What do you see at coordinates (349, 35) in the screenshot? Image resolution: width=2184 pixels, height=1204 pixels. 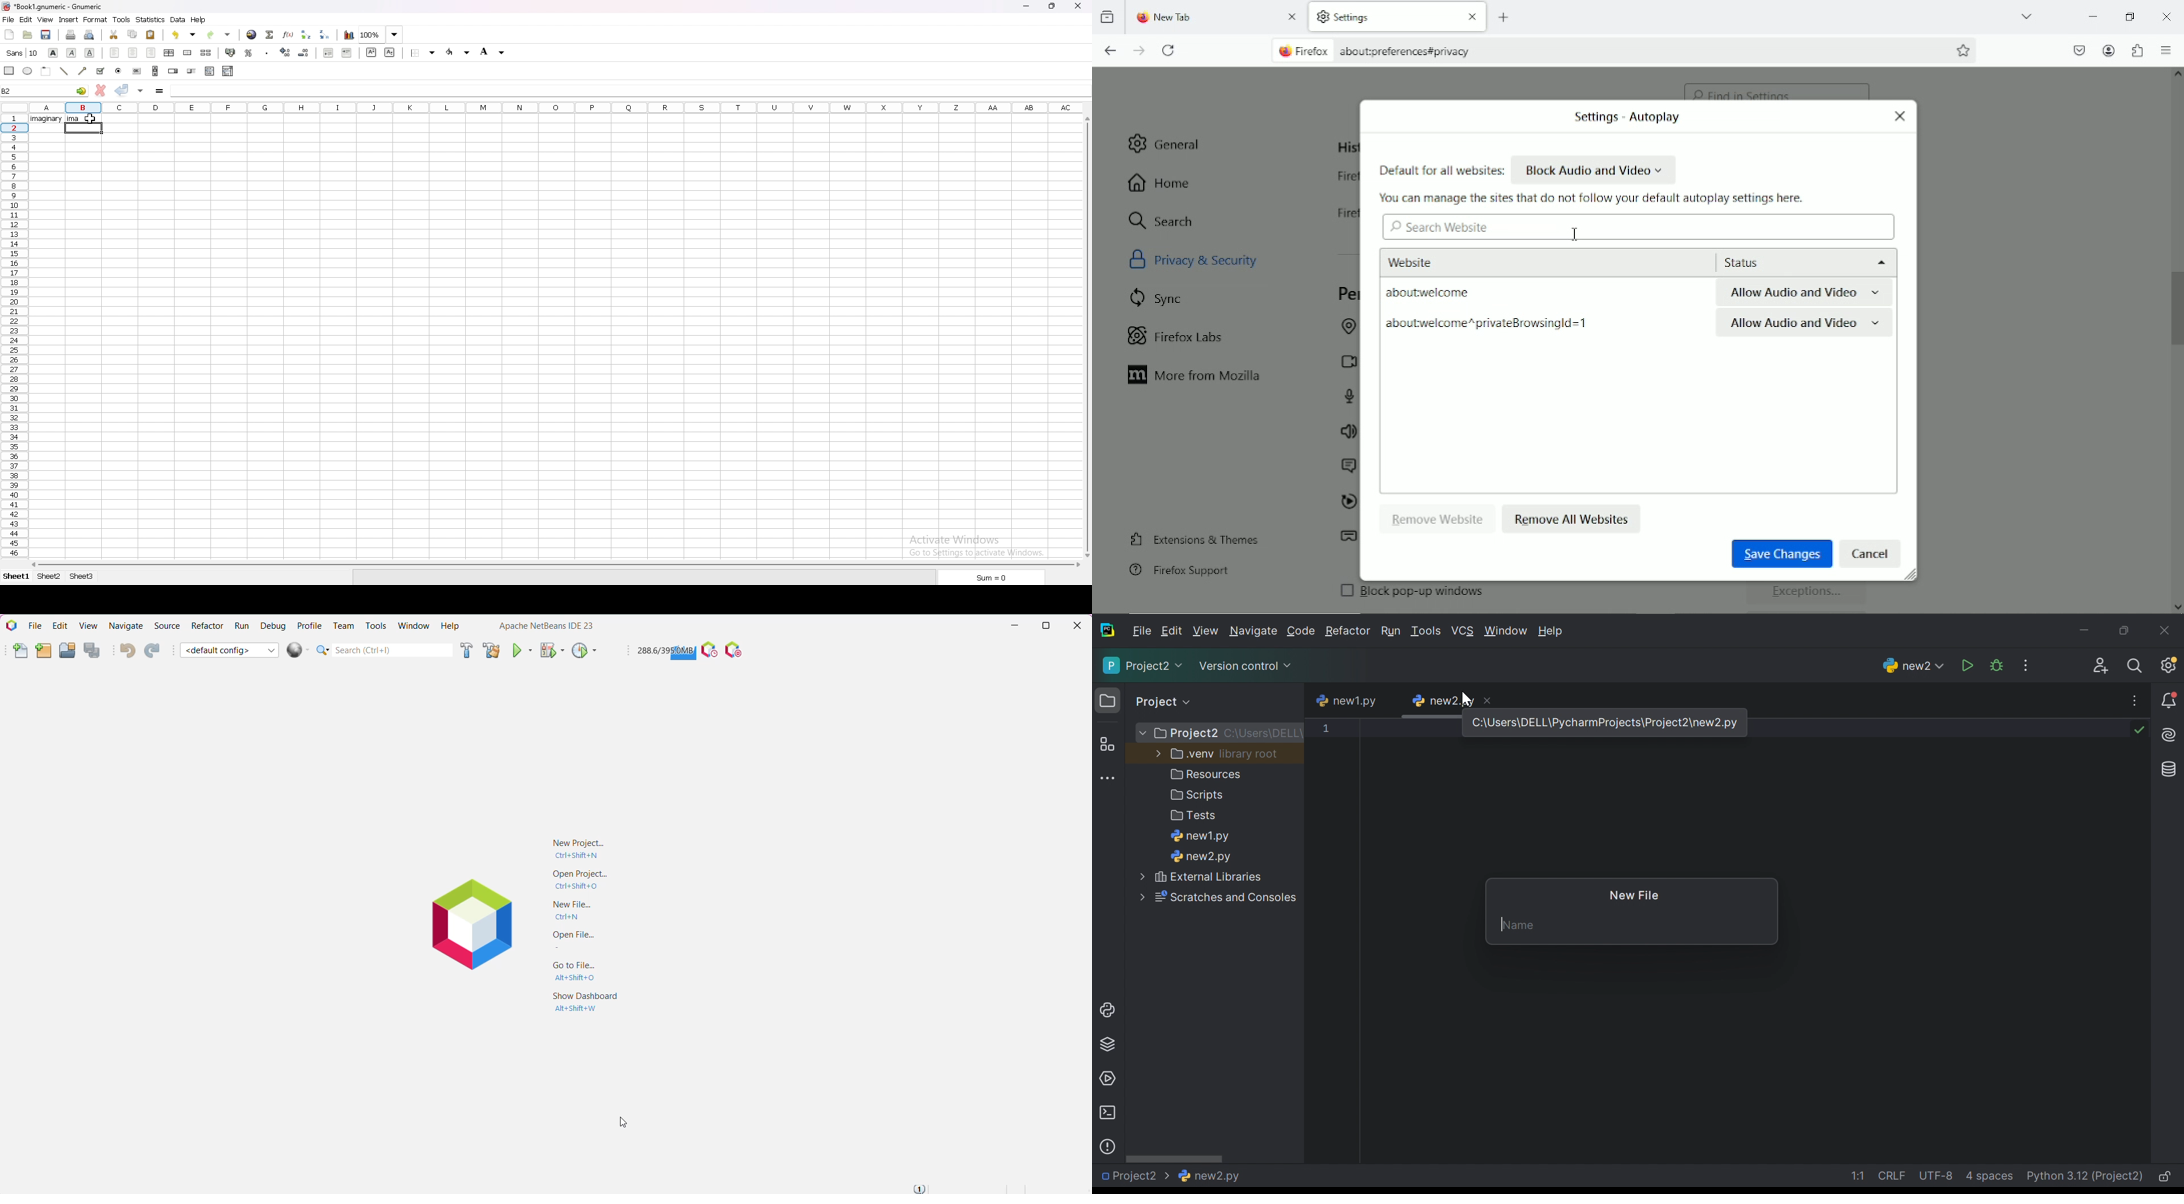 I see `chart` at bounding box center [349, 35].